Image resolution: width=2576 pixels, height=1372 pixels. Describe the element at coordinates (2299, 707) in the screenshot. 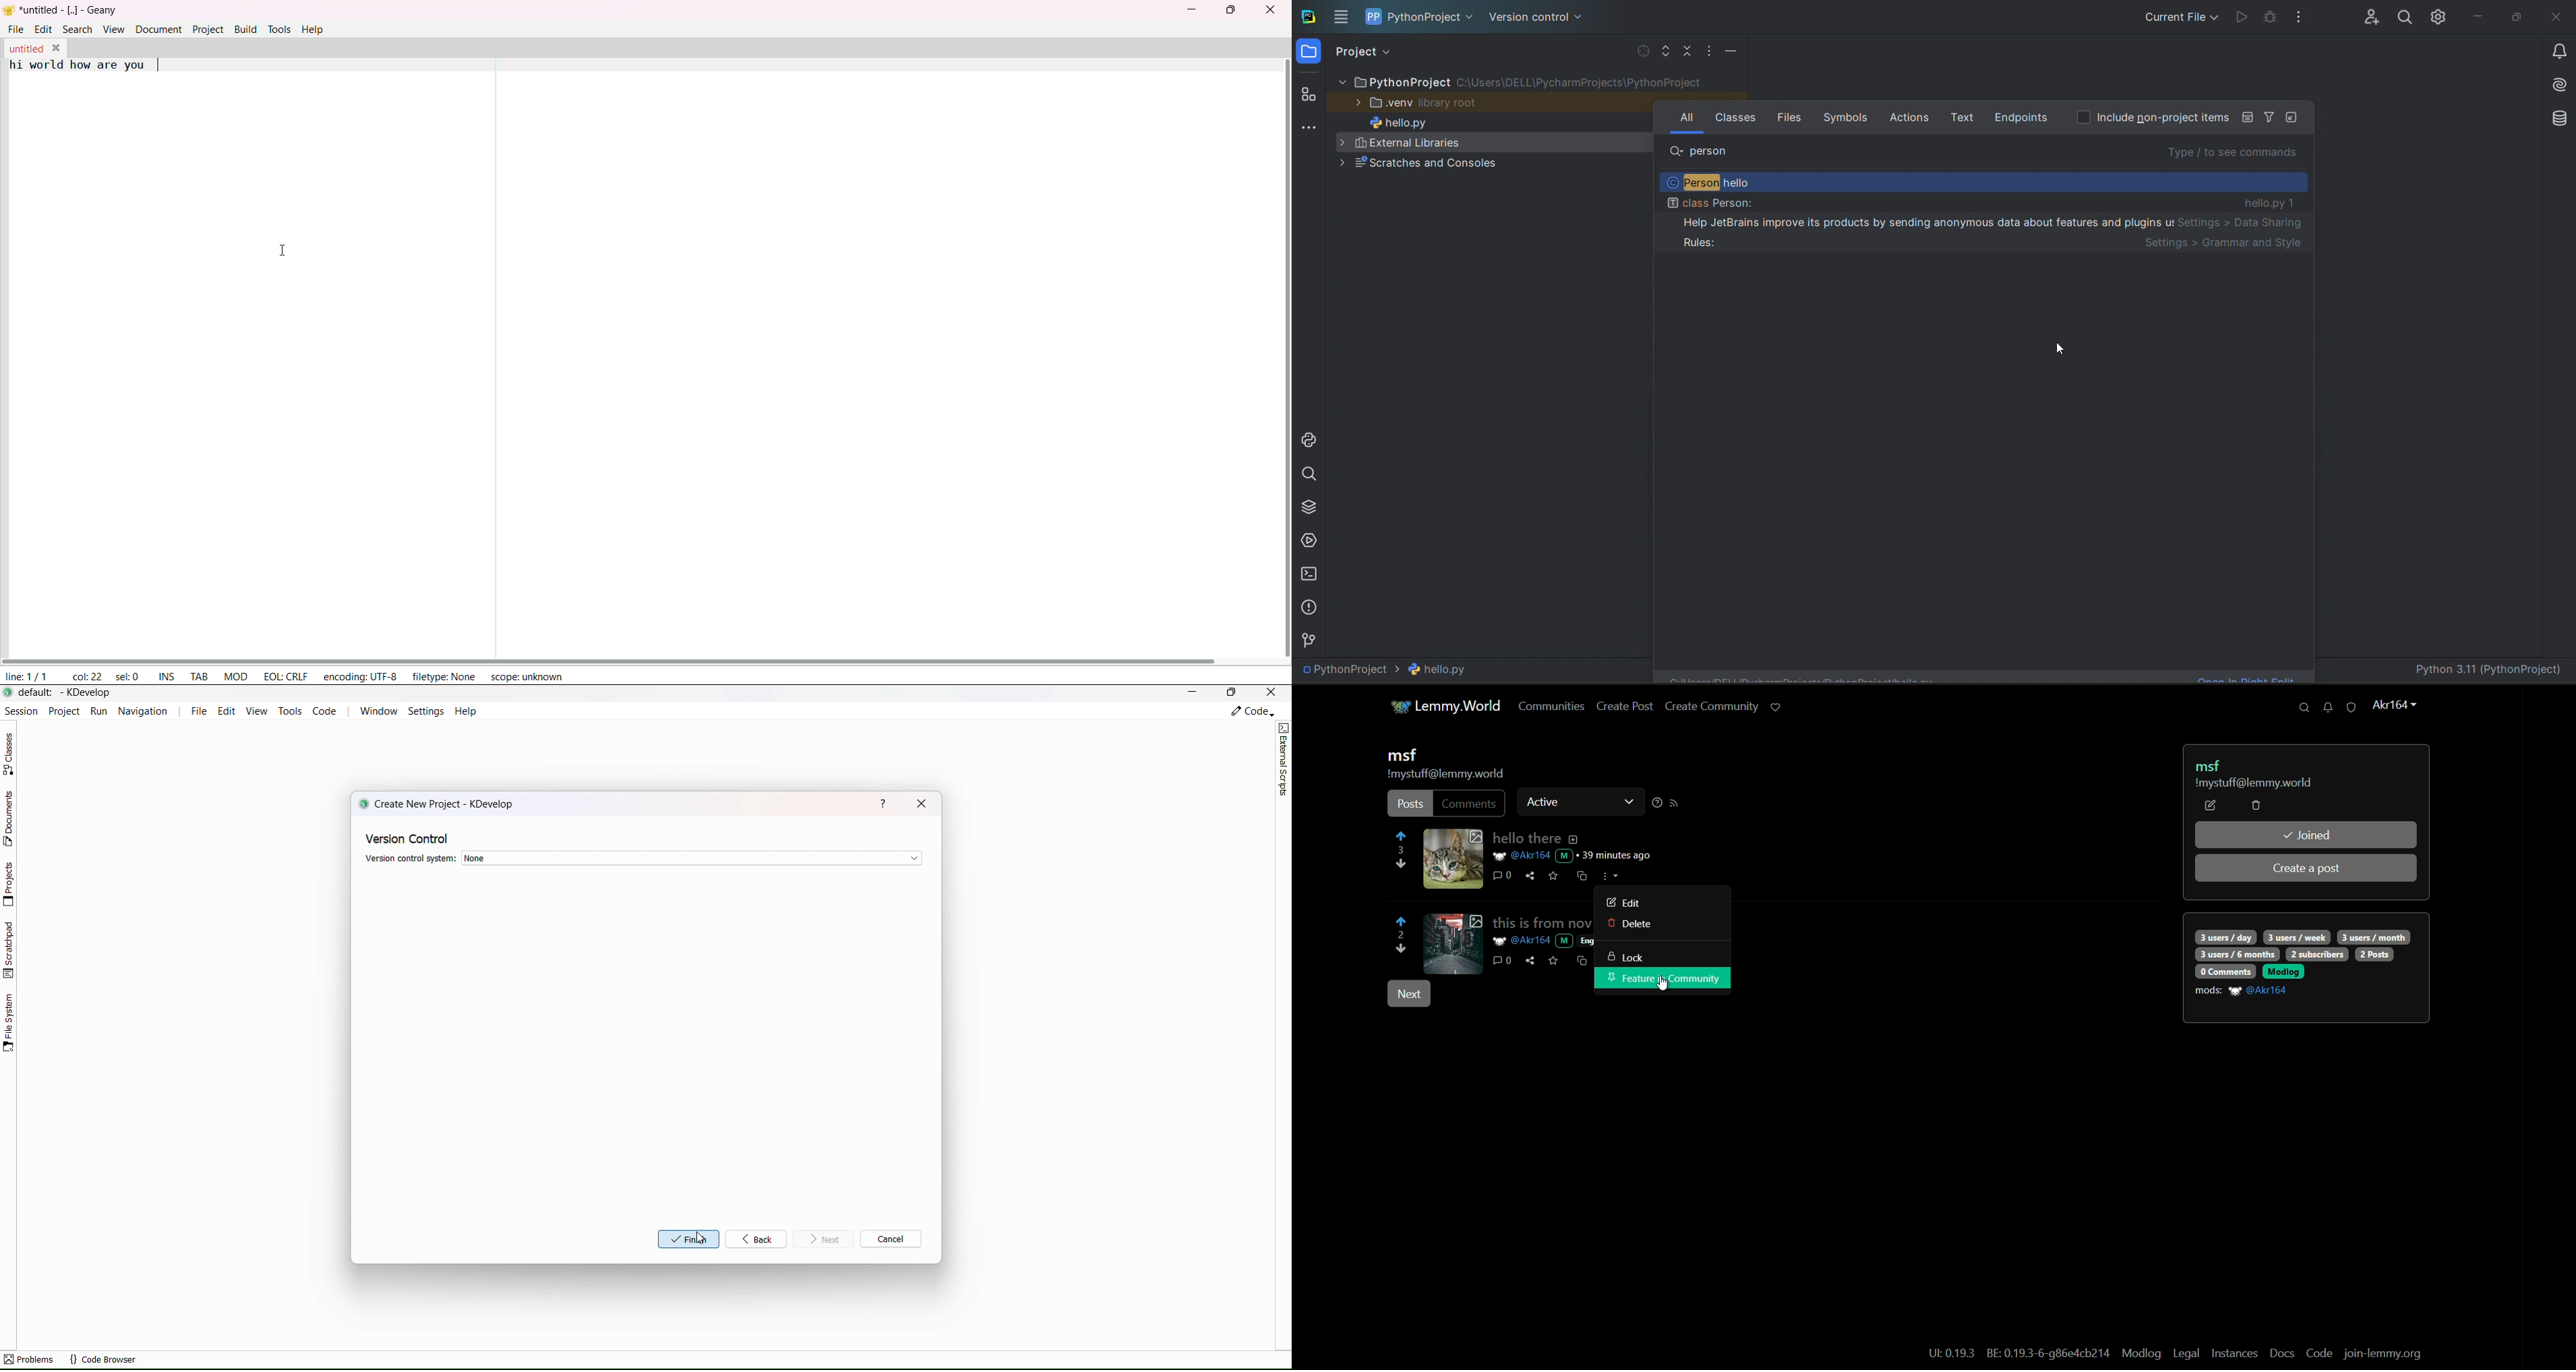

I see `search` at that location.